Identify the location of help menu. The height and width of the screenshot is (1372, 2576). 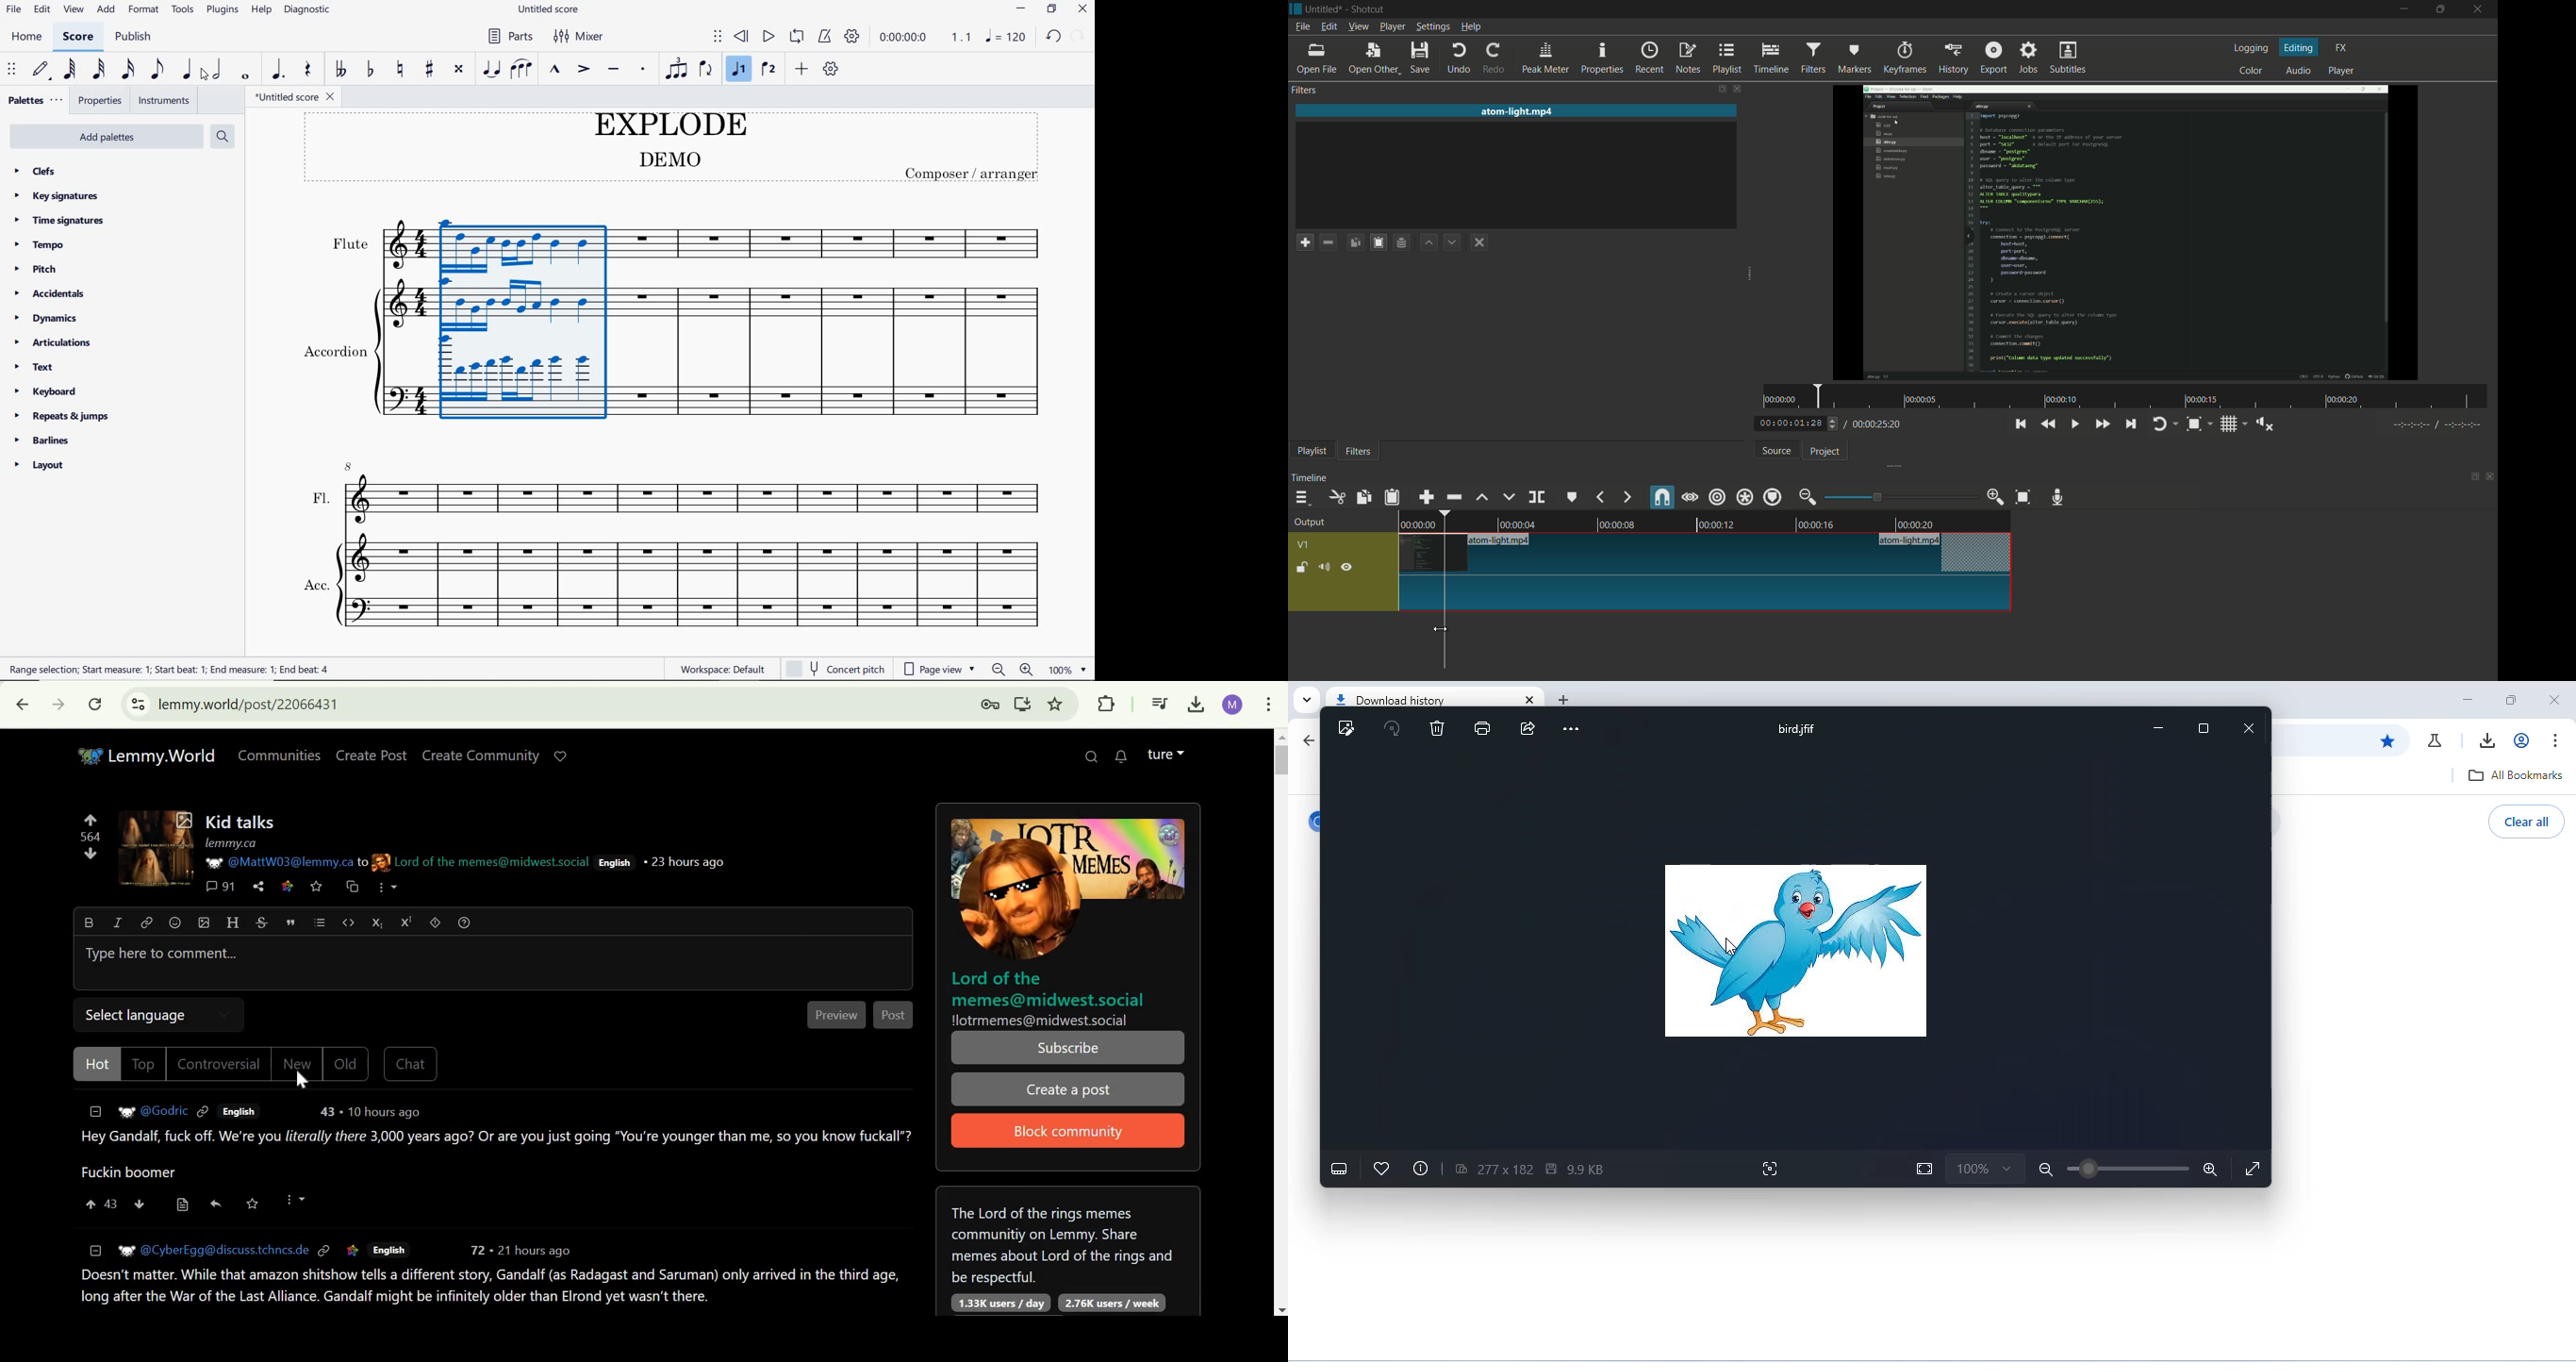
(1471, 28).